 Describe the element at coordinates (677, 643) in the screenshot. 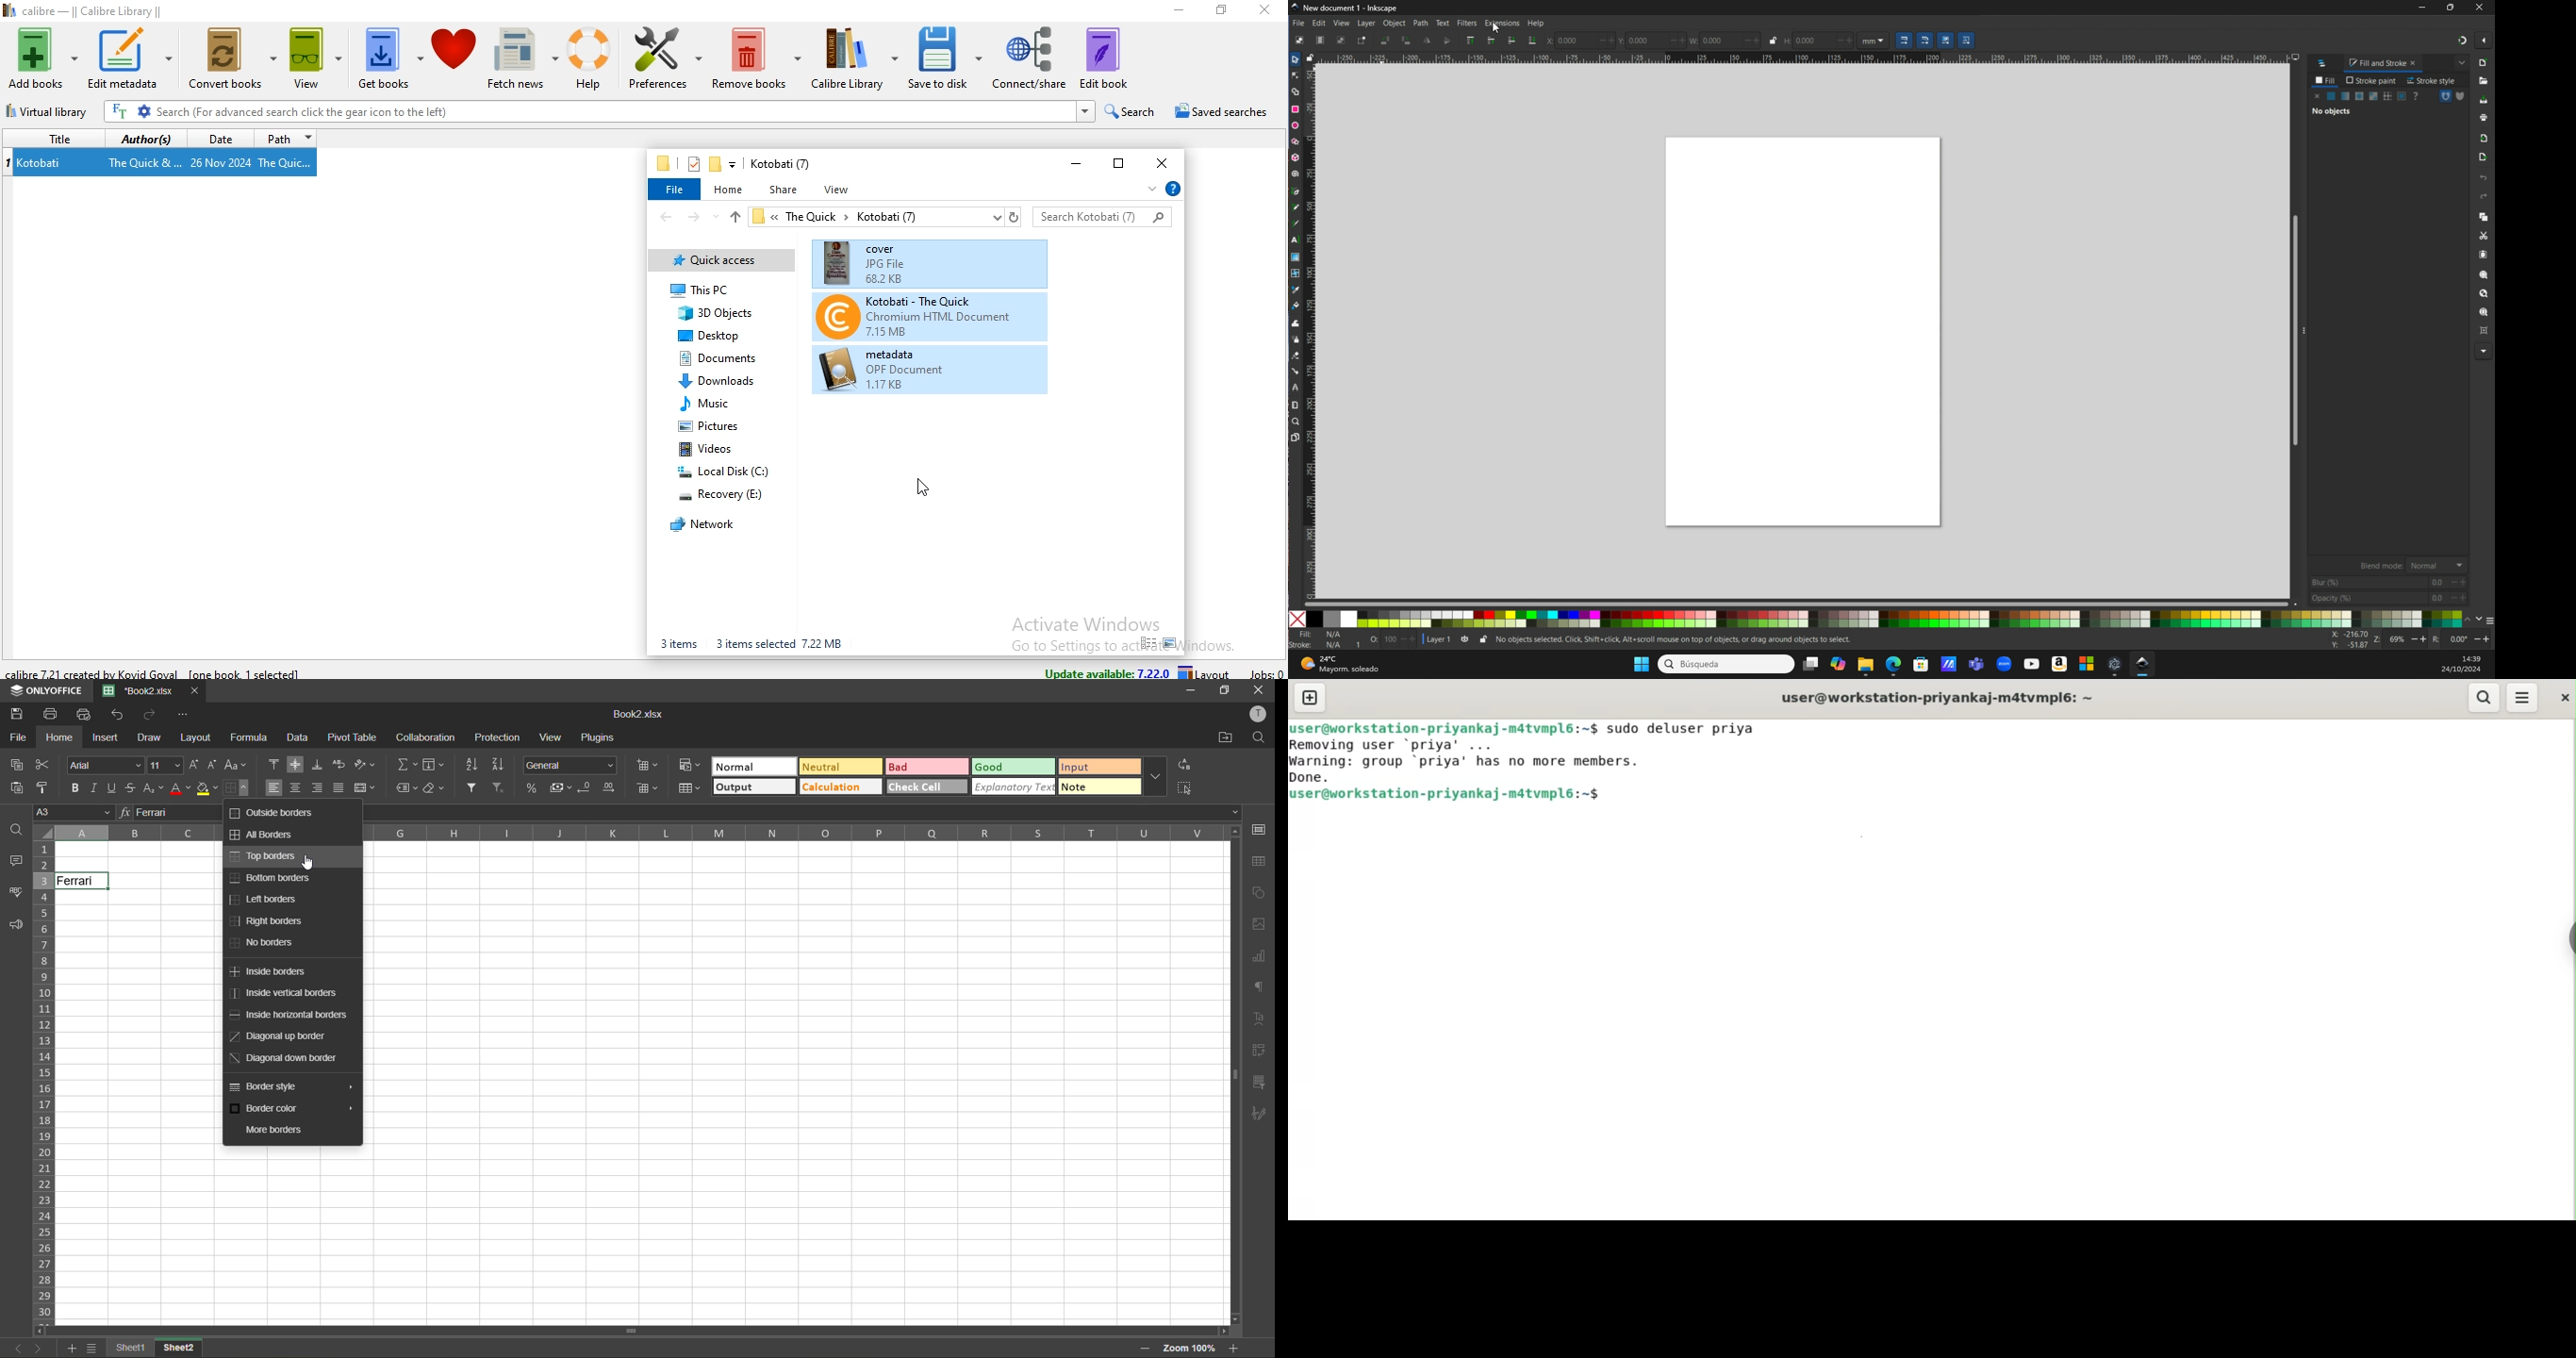

I see `3 items` at that location.